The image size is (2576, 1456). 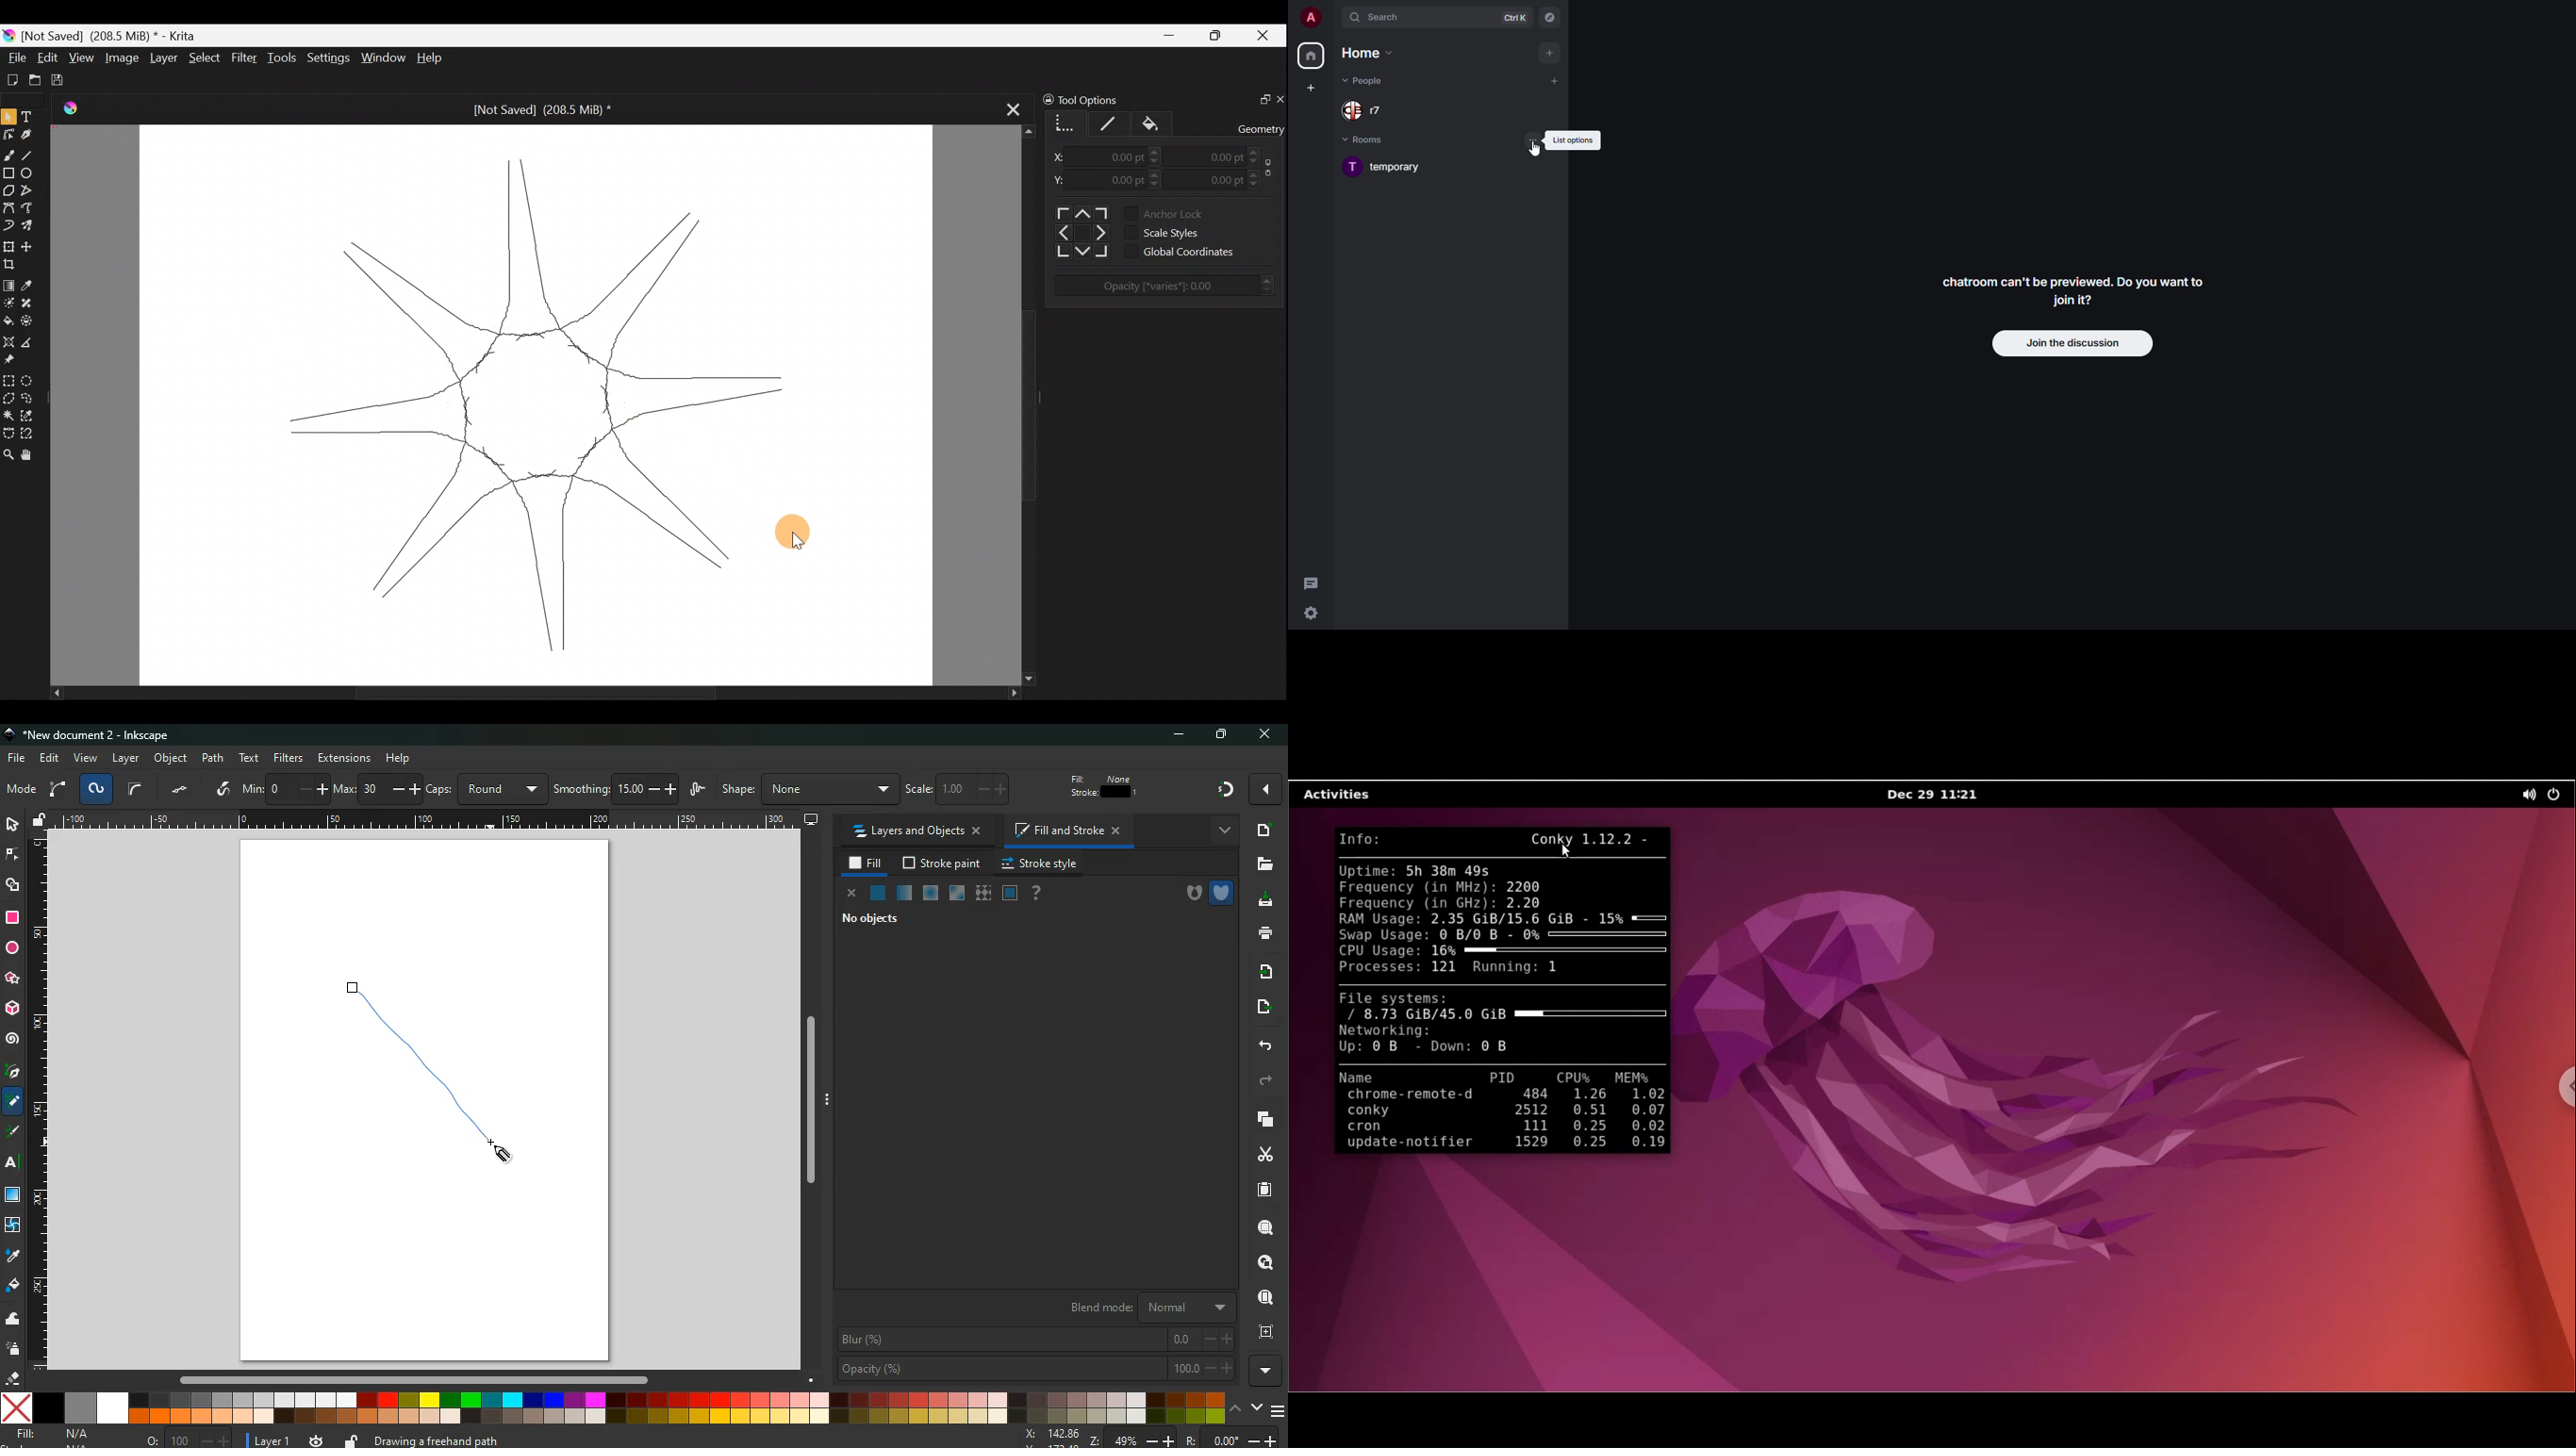 I want to click on paper, so click(x=1263, y=1190).